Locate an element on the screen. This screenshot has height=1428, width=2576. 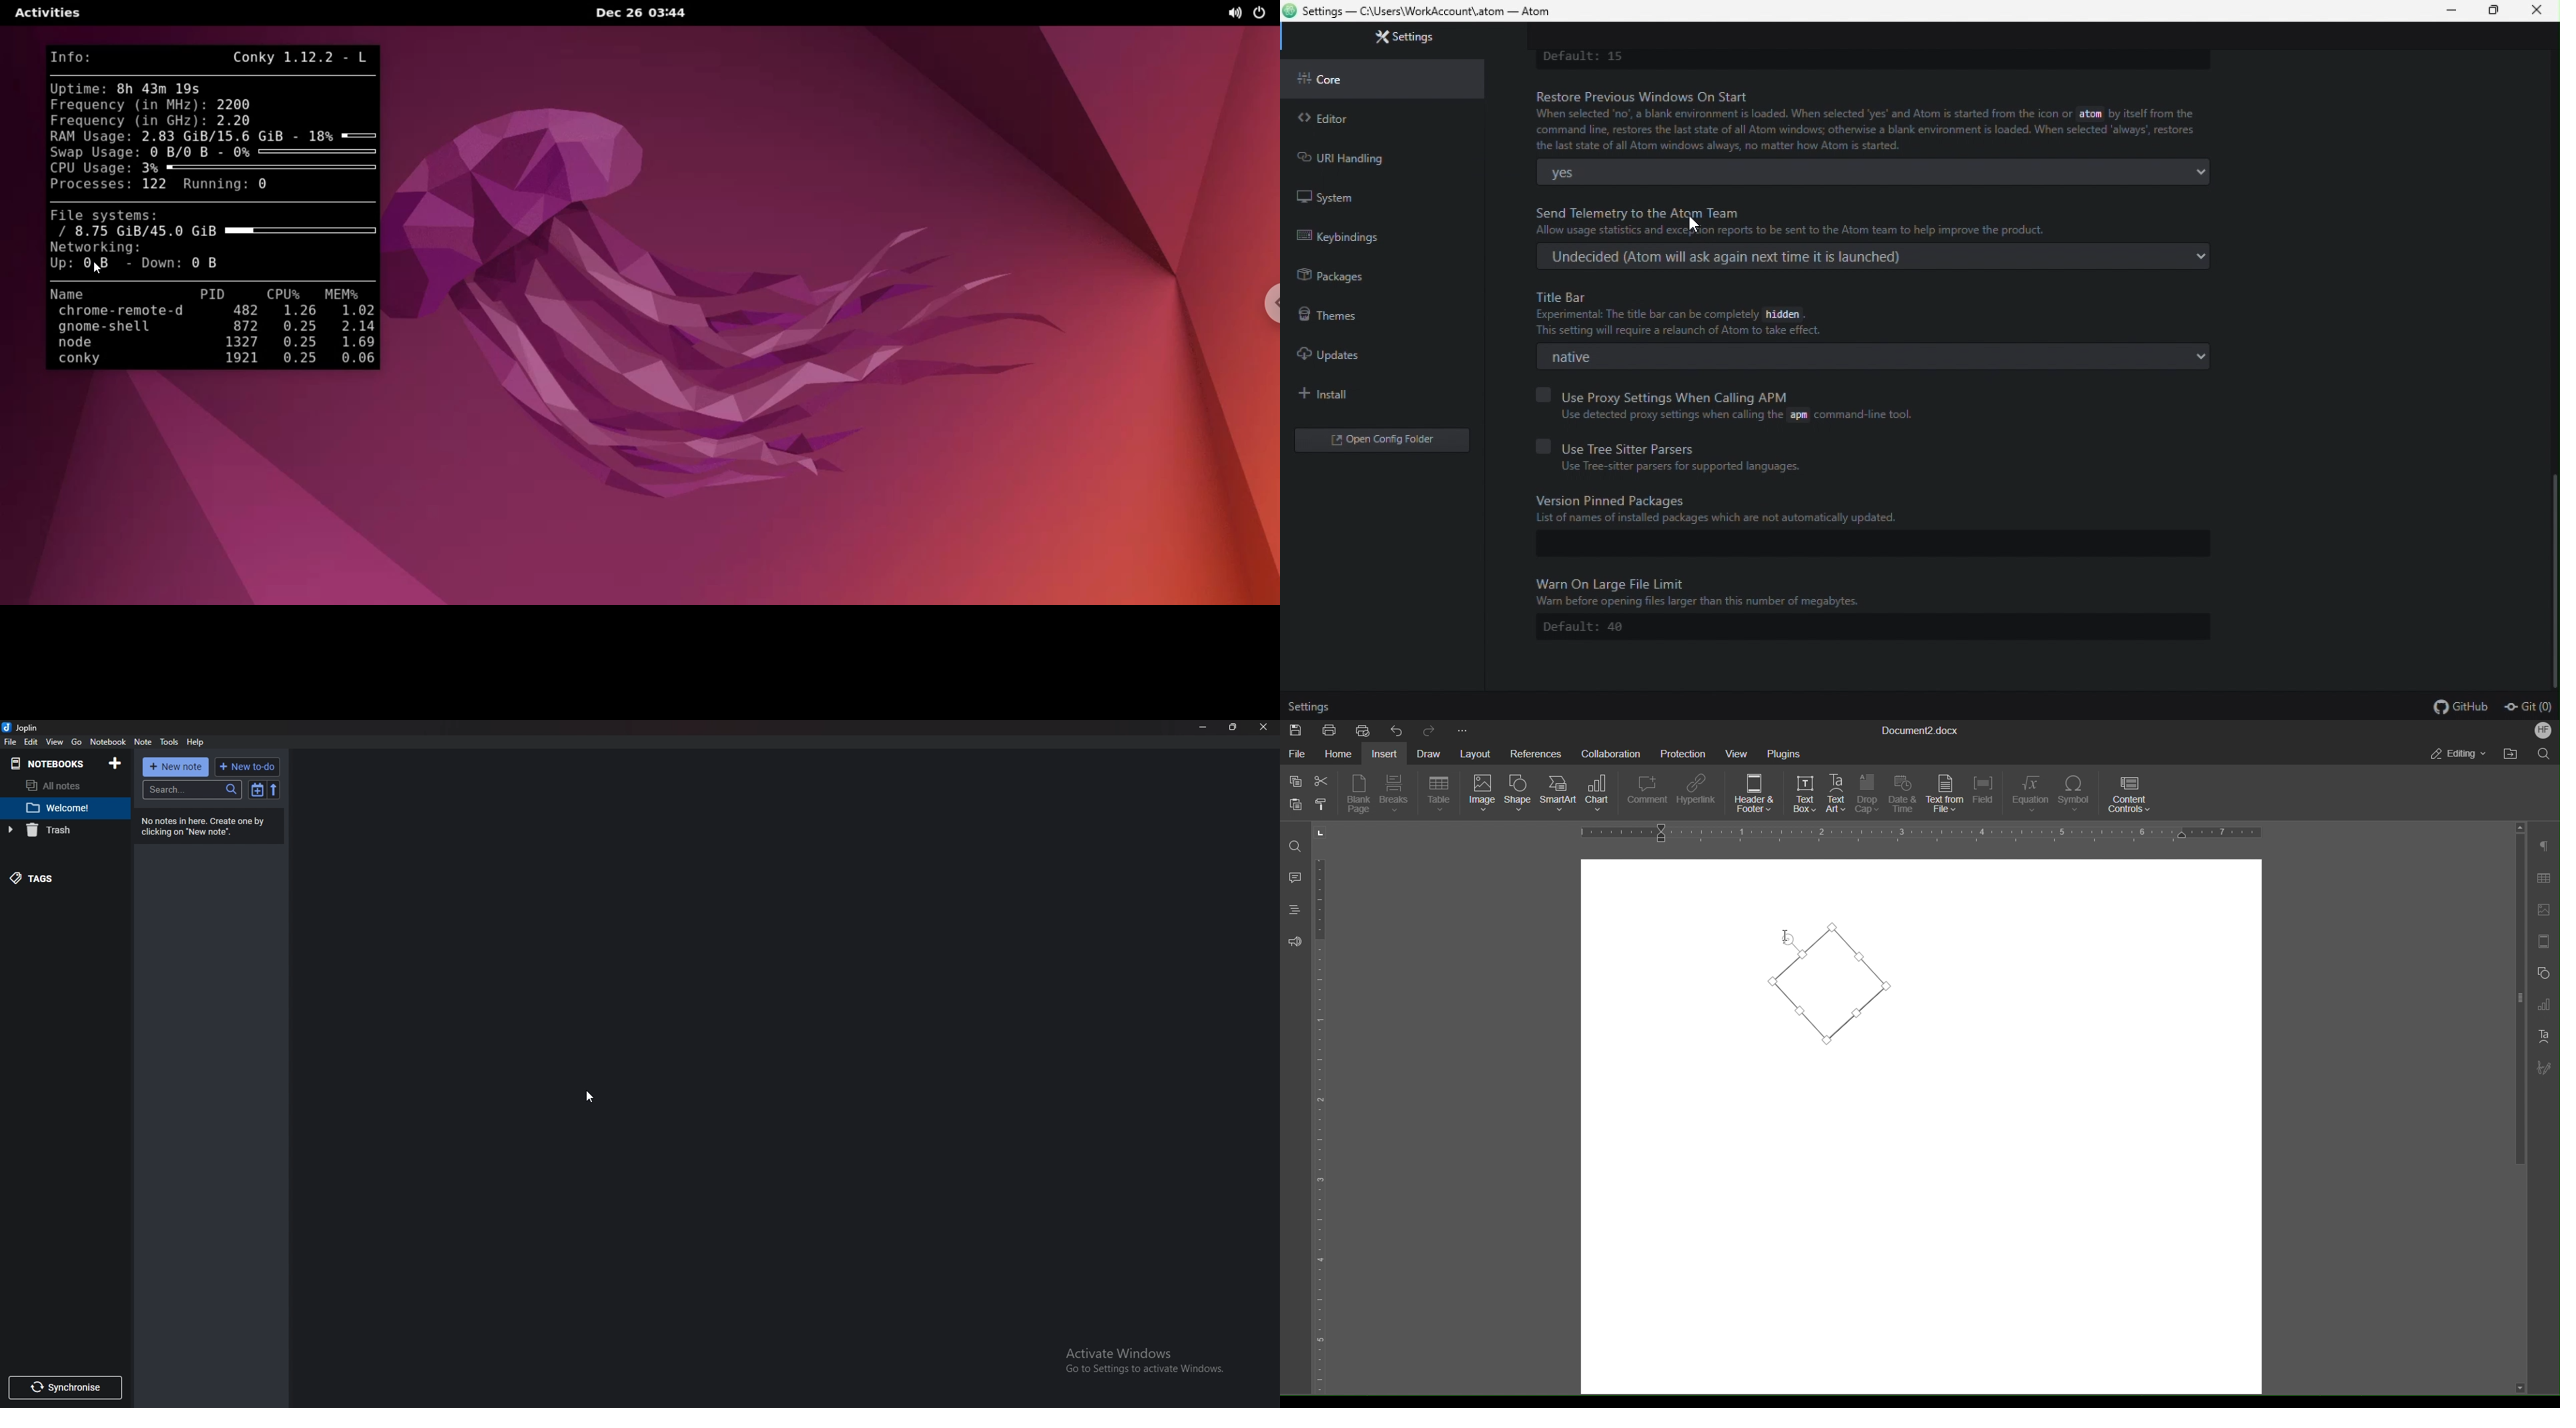
Comment is located at coordinates (1648, 795).